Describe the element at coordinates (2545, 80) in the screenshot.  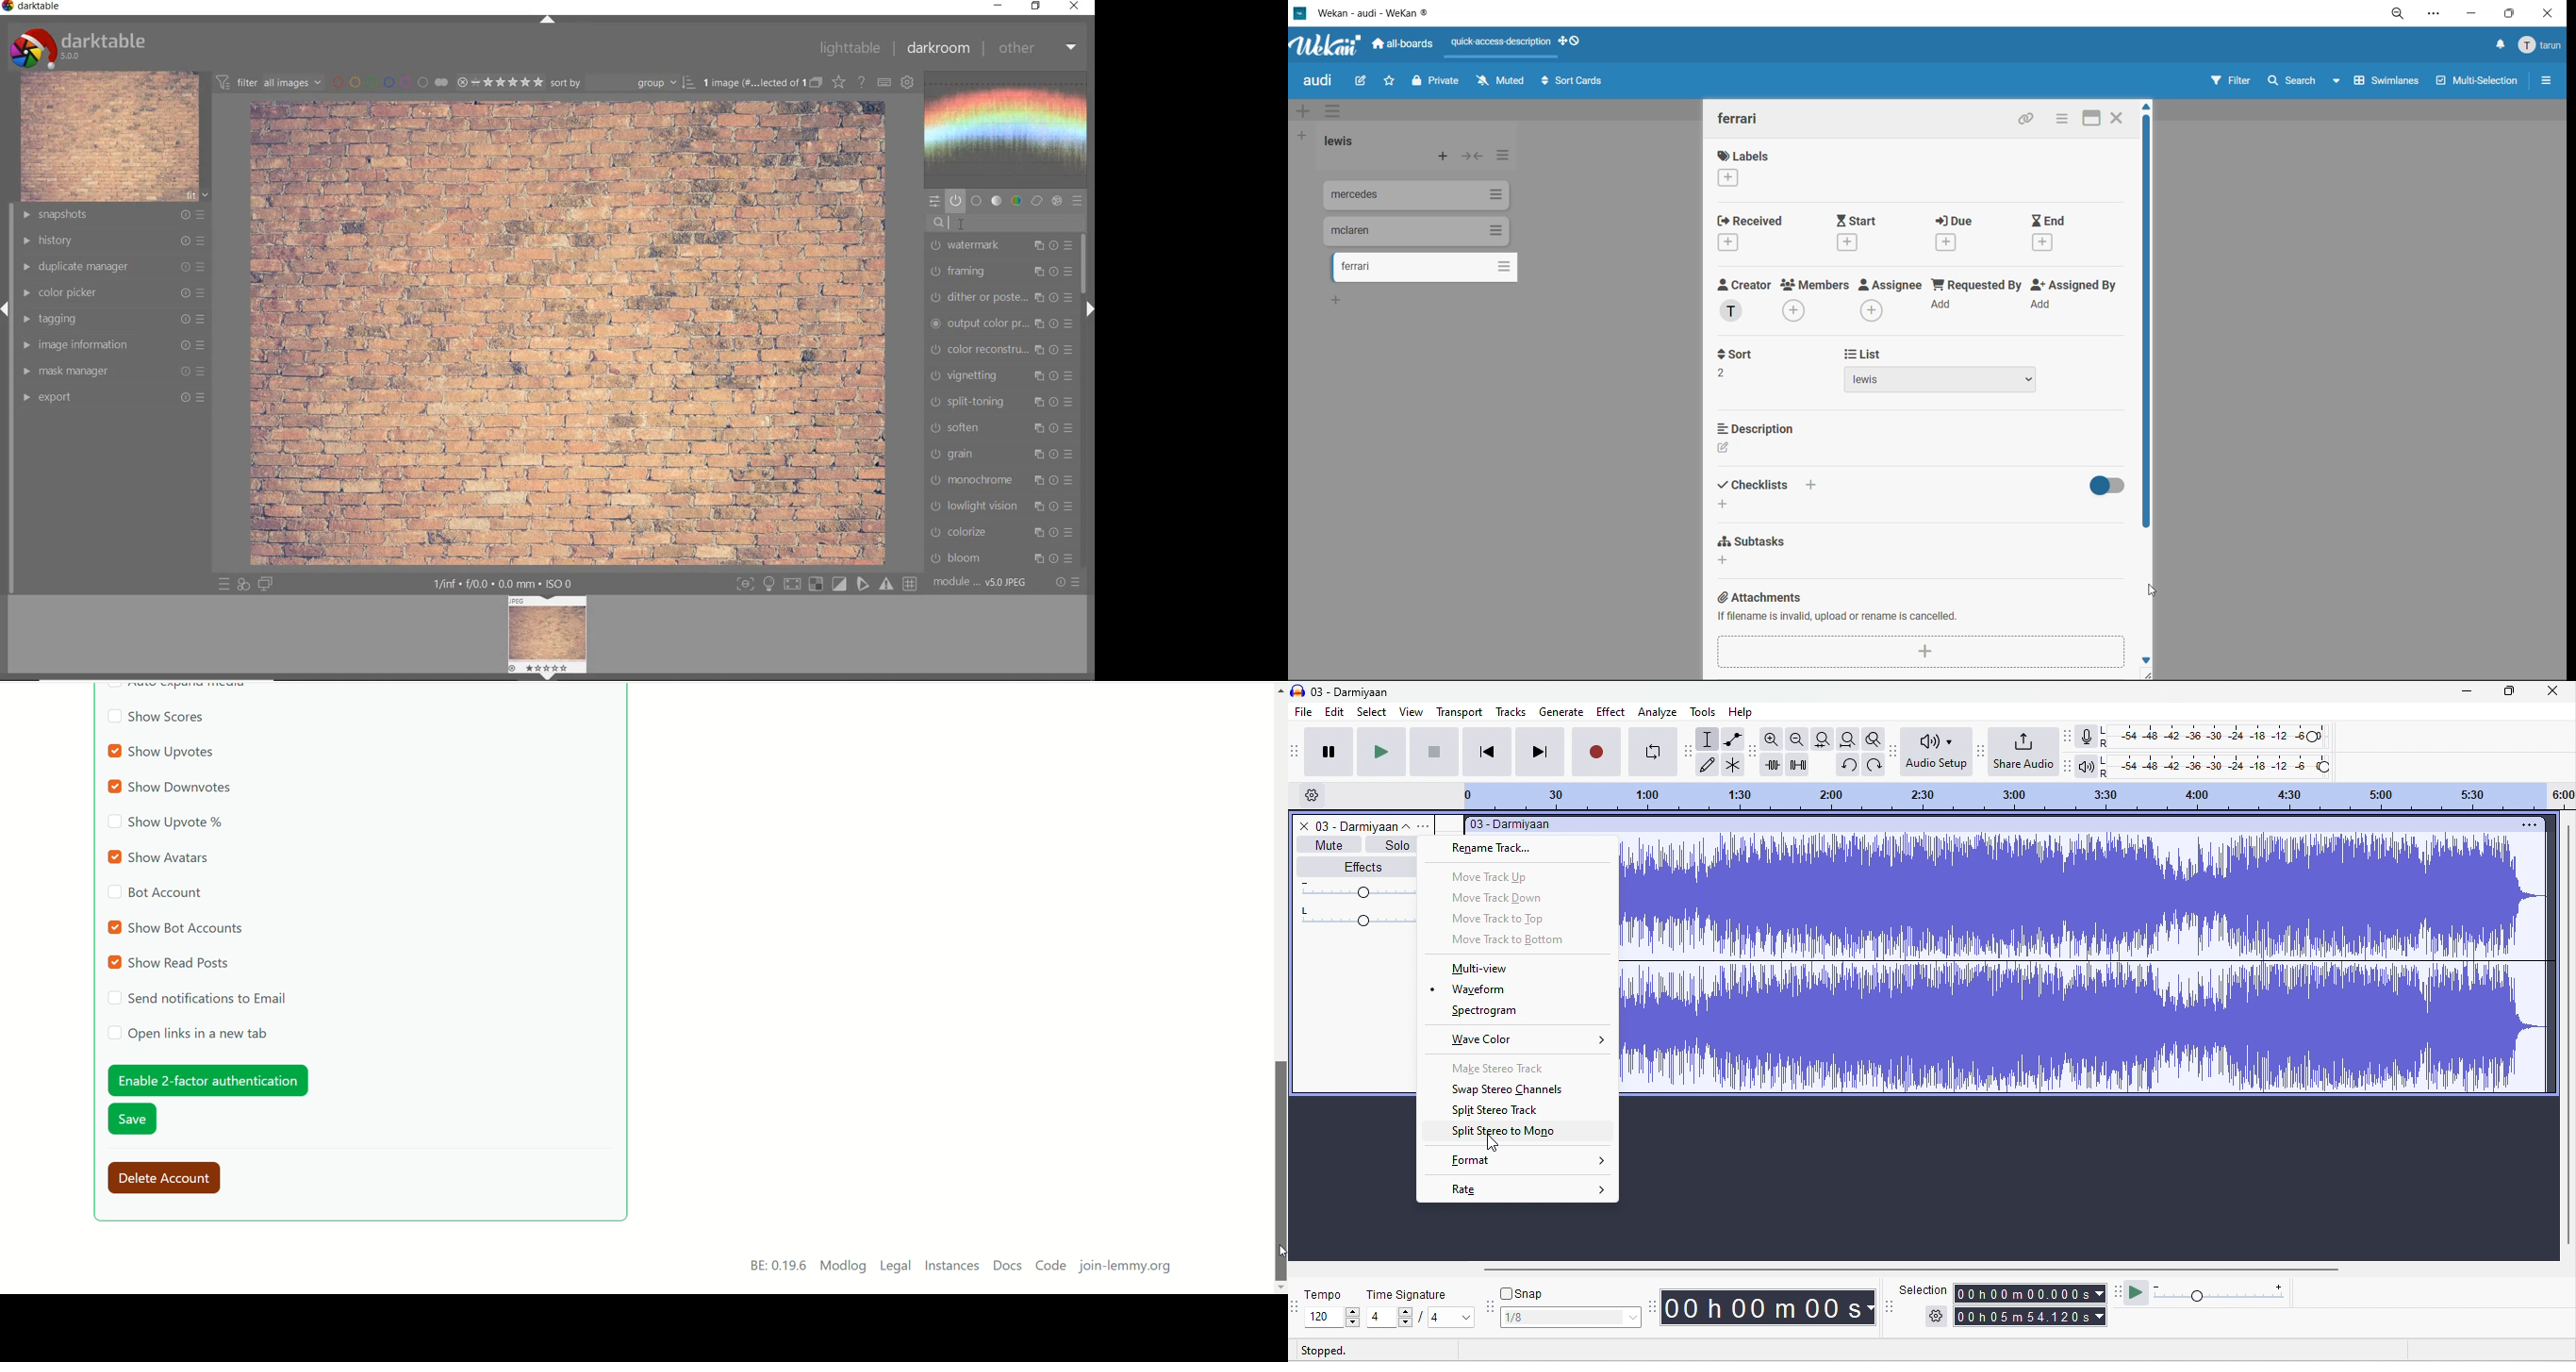
I see `sidebar` at that location.